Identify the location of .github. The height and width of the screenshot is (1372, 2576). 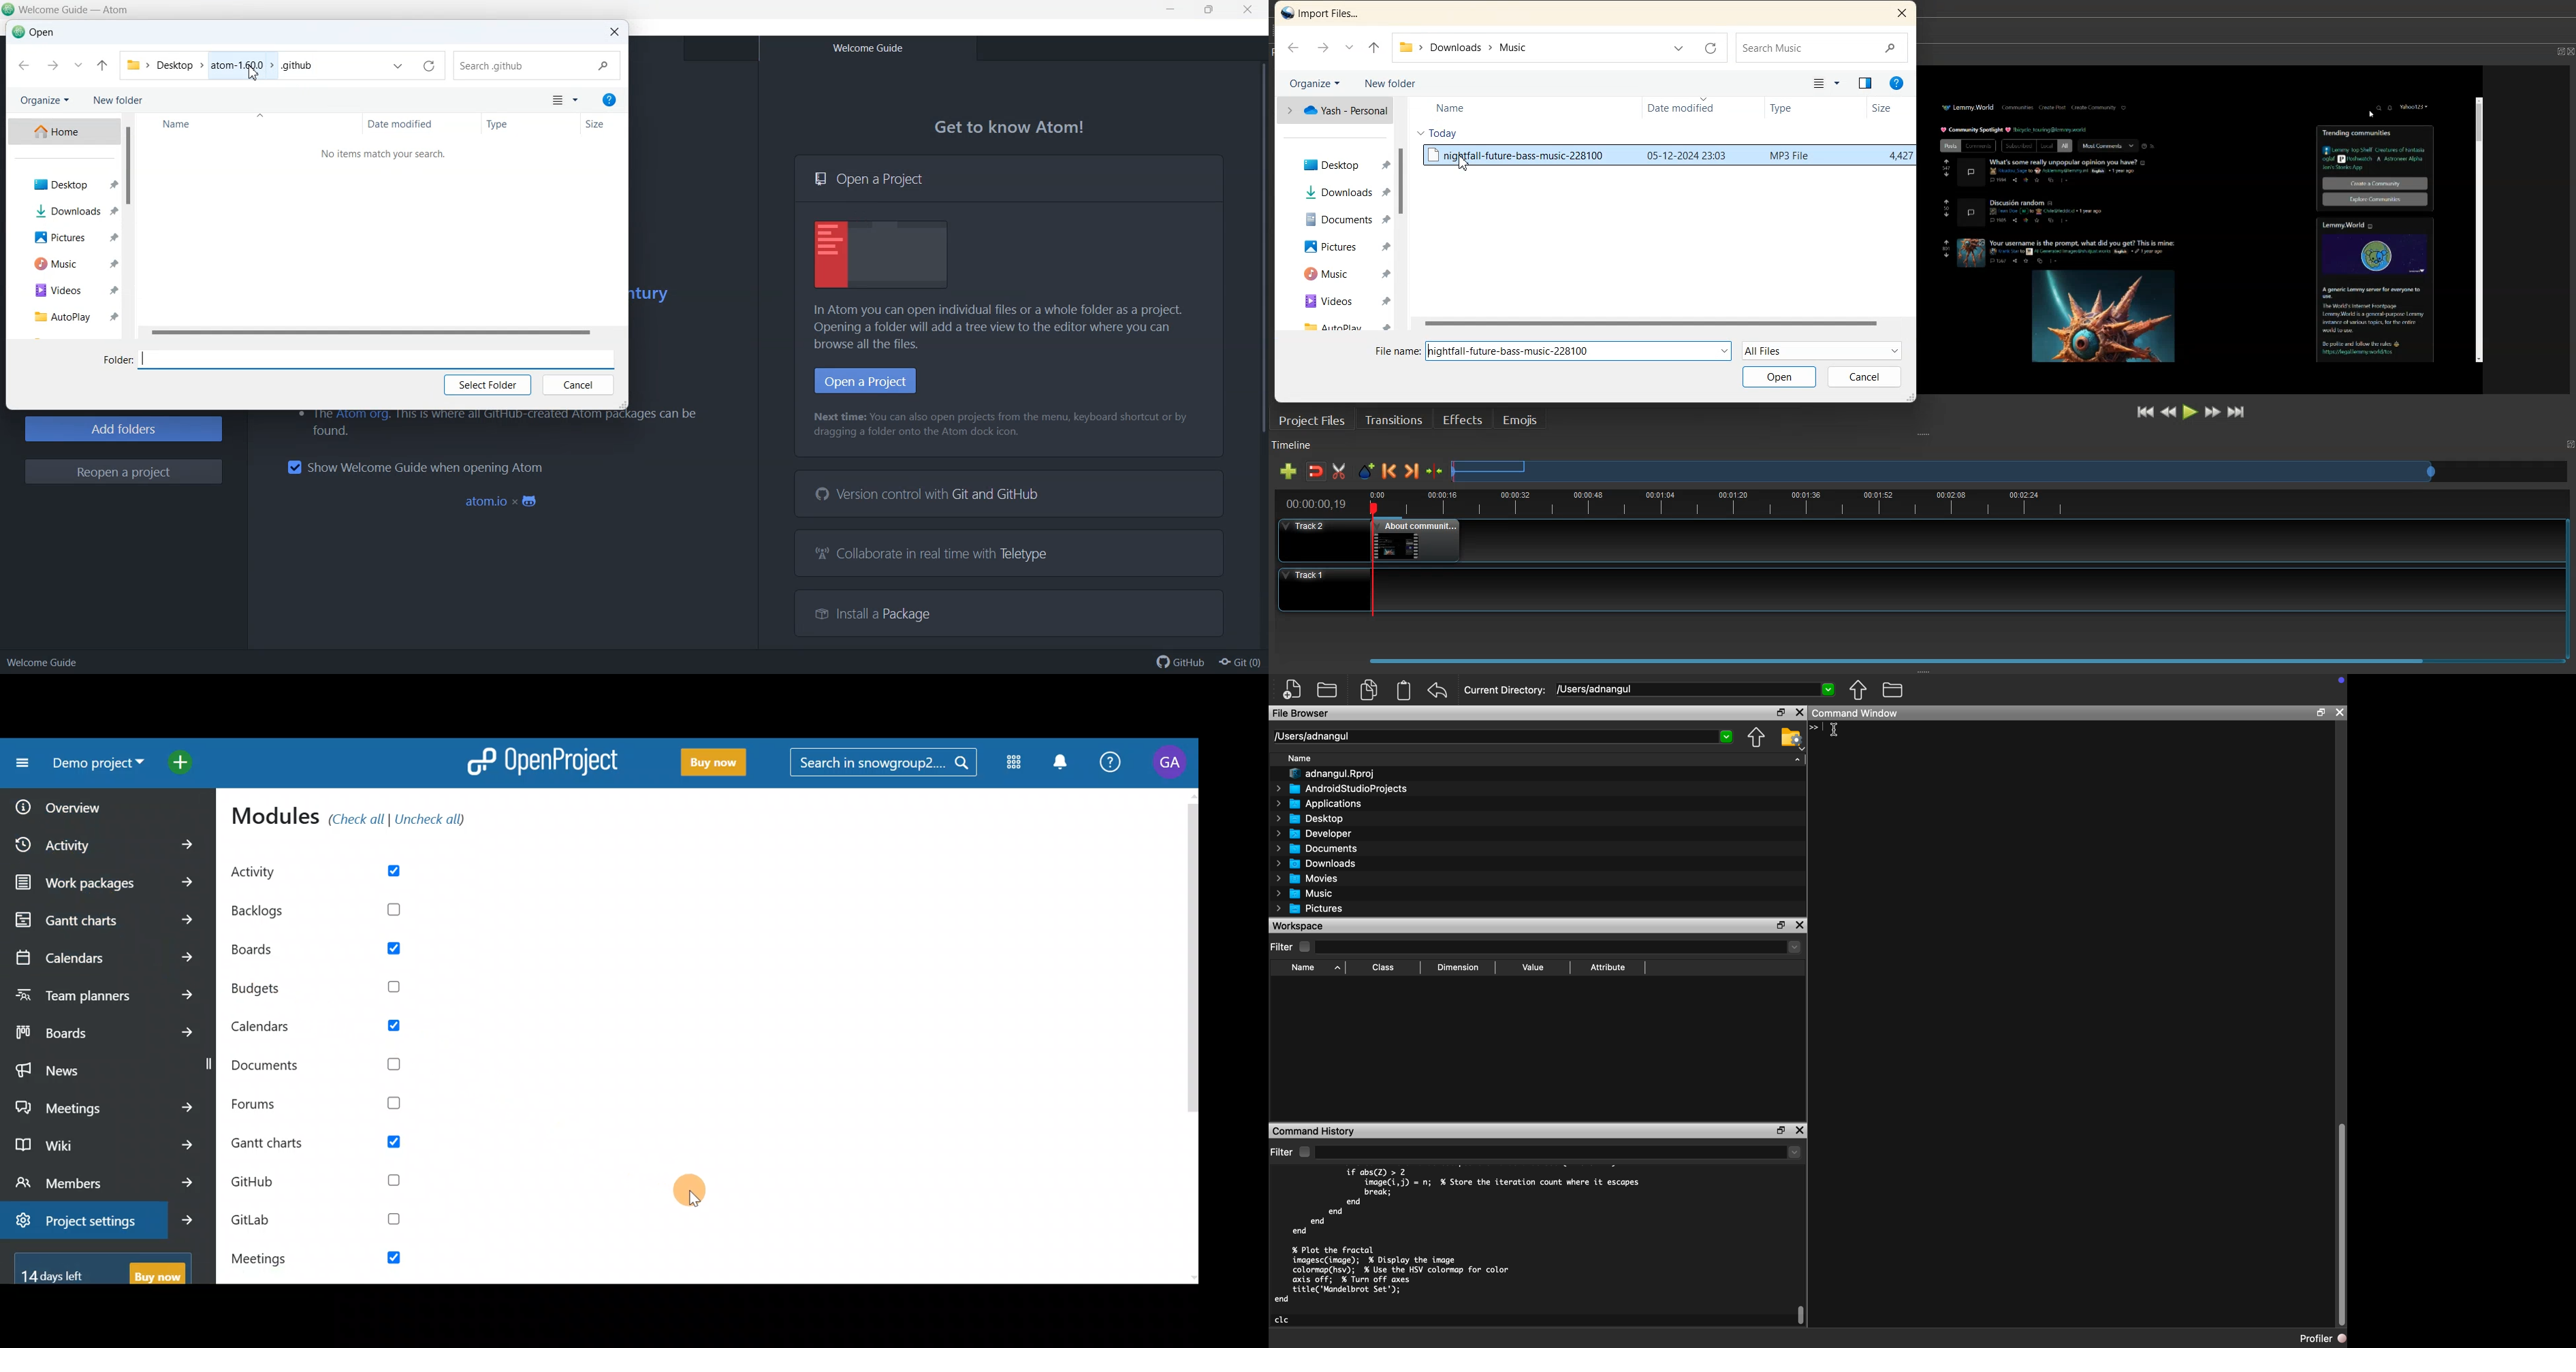
(297, 64).